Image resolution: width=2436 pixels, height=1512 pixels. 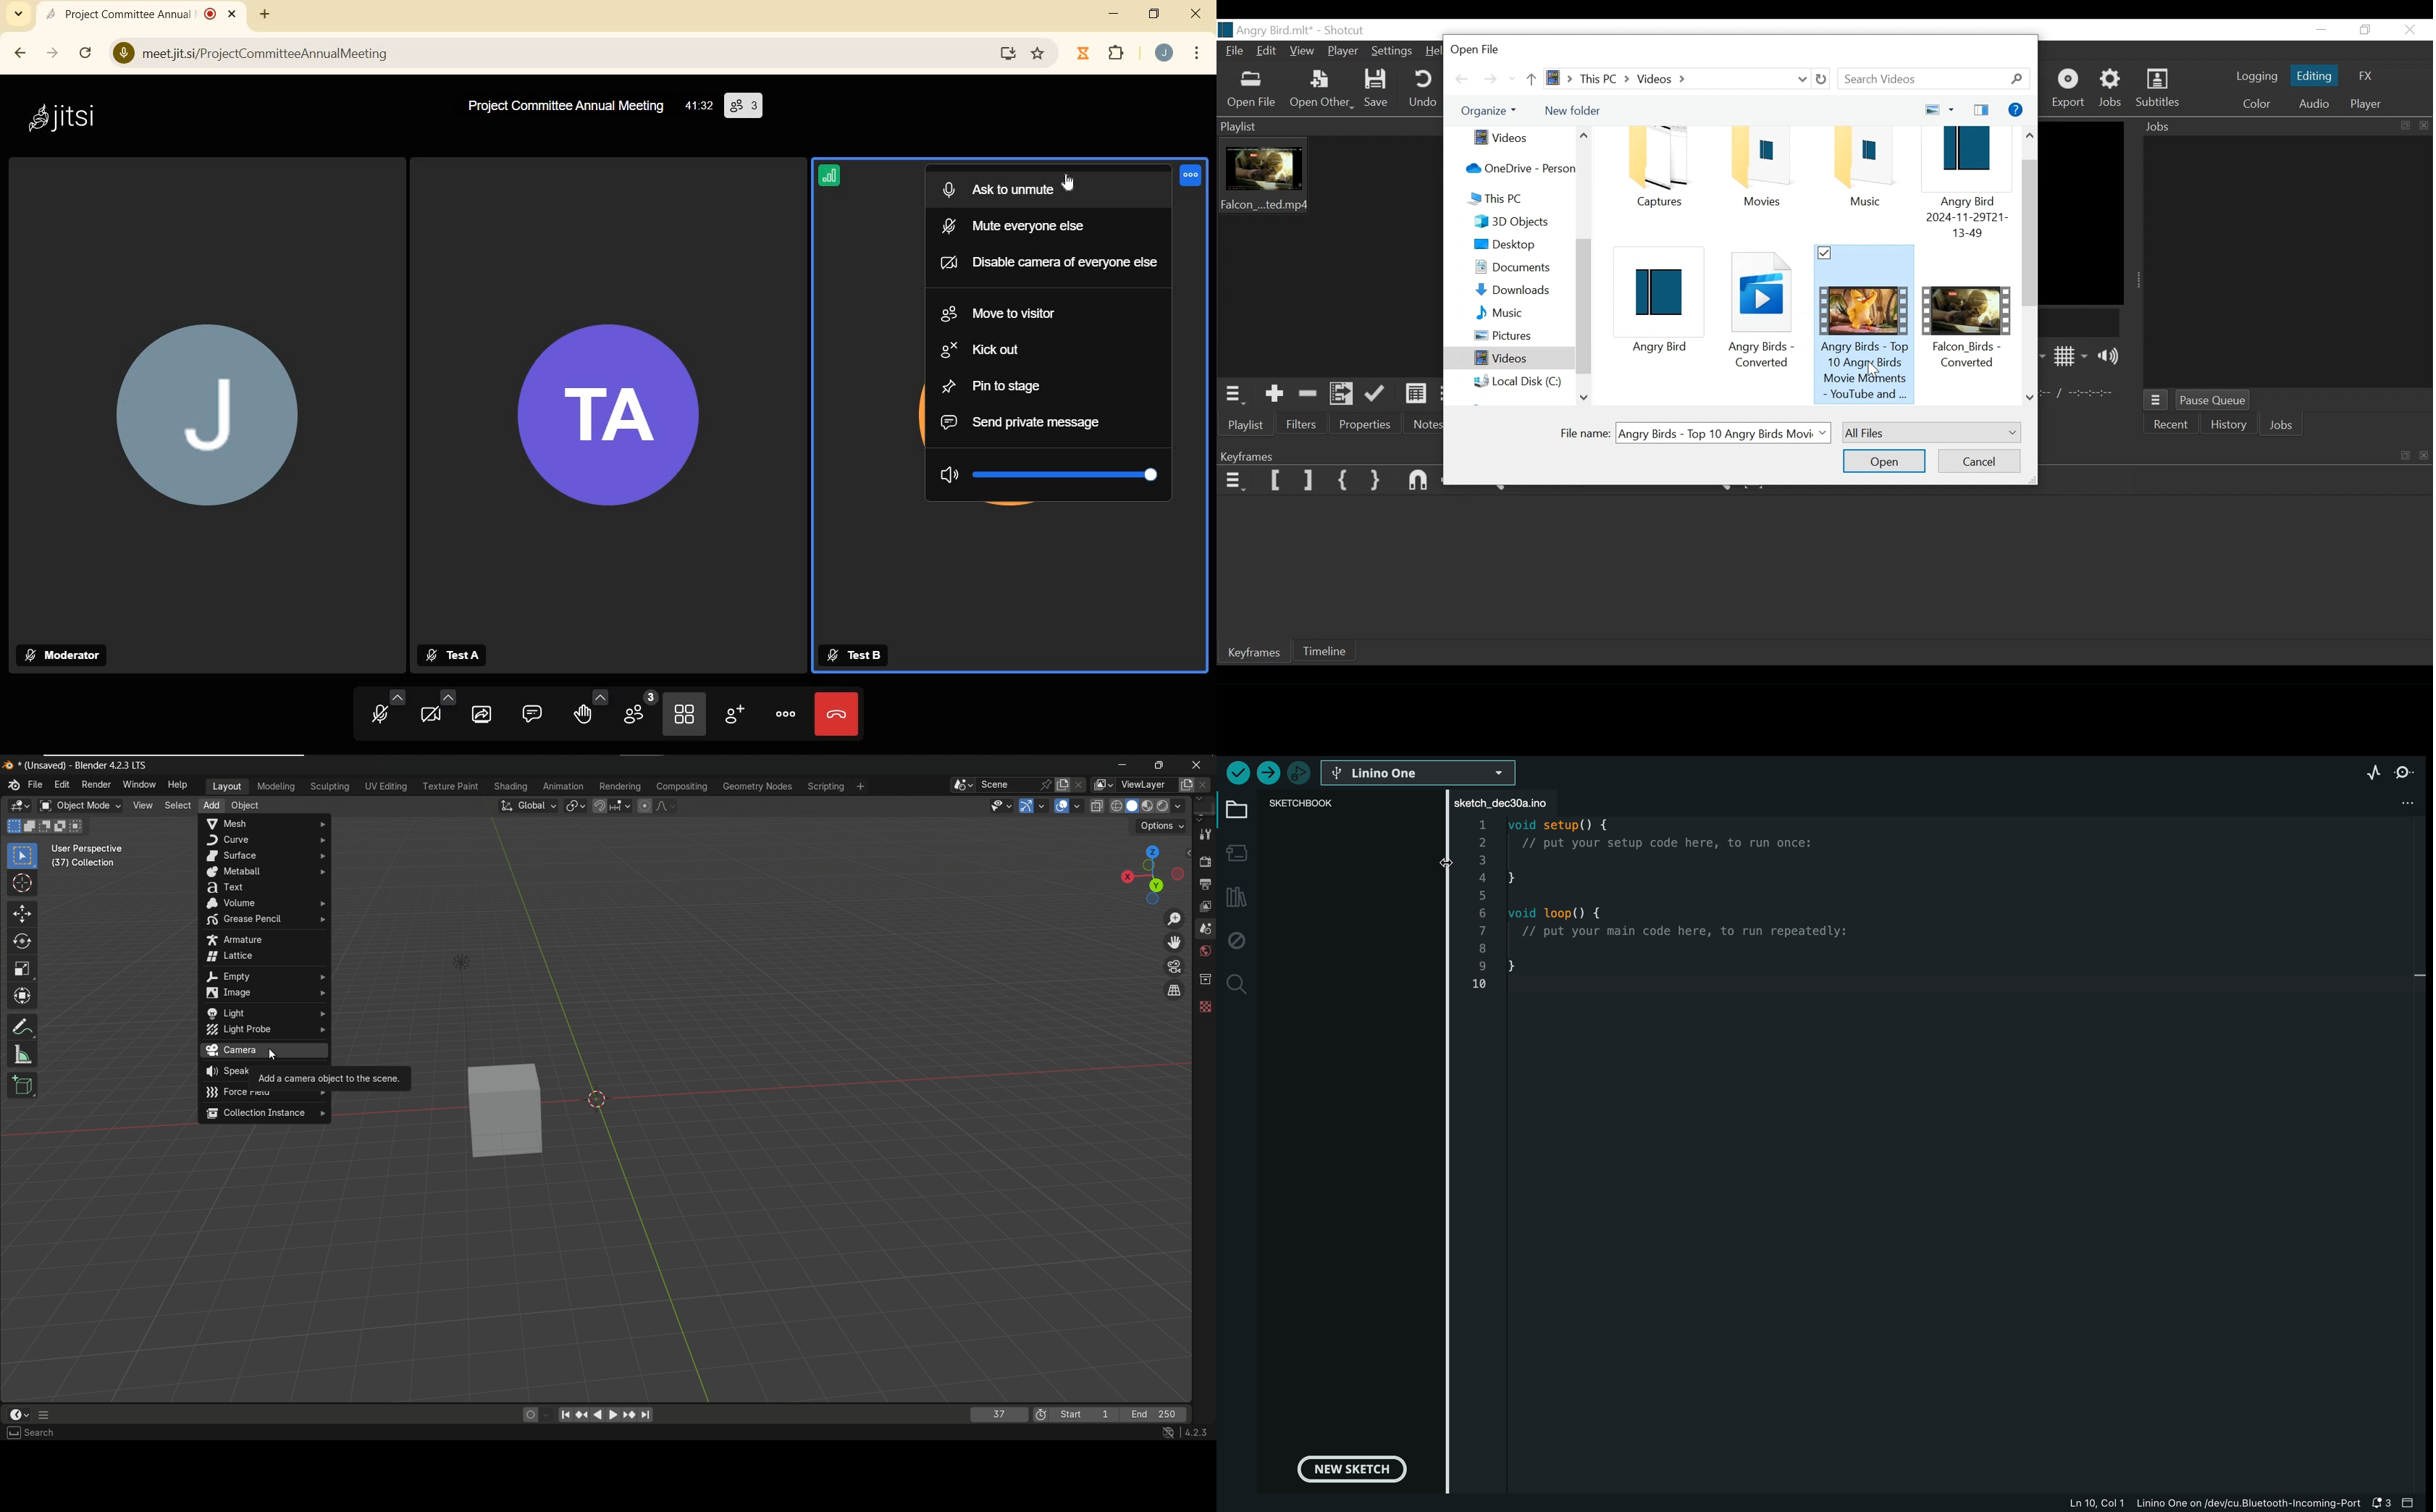 What do you see at coordinates (1249, 425) in the screenshot?
I see `Playlist` at bounding box center [1249, 425].